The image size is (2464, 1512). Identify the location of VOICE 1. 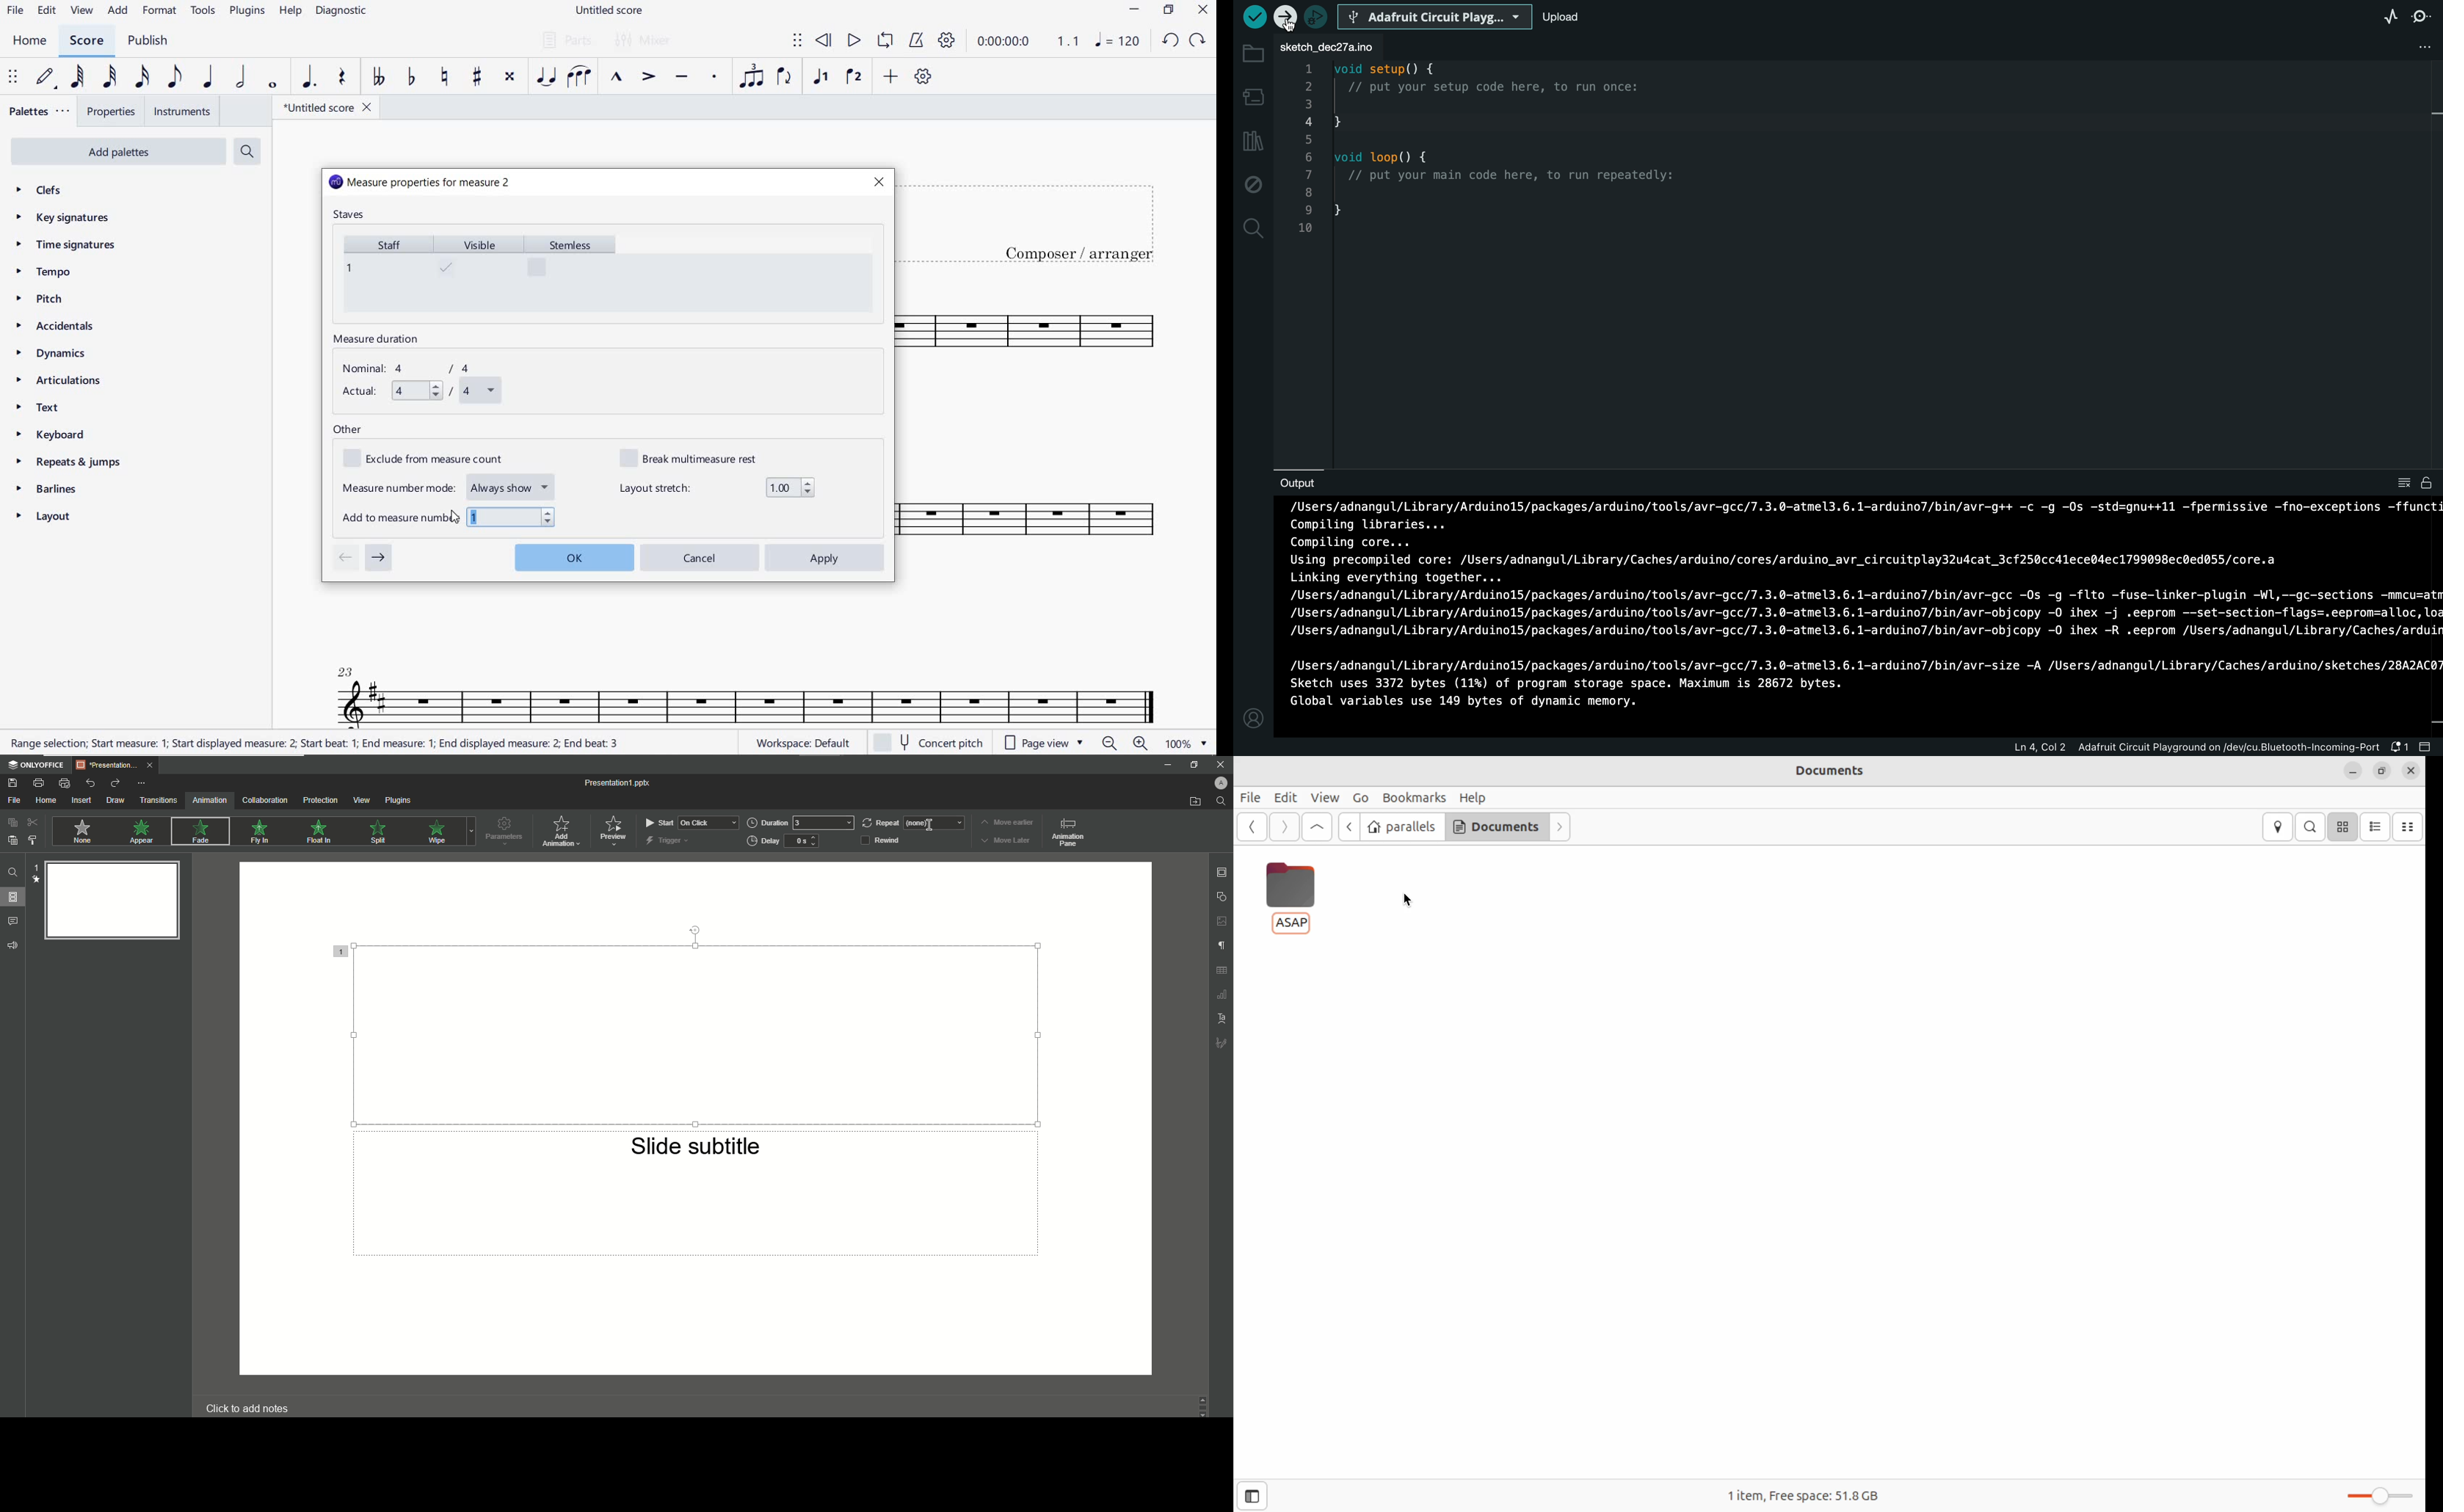
(820, 77).